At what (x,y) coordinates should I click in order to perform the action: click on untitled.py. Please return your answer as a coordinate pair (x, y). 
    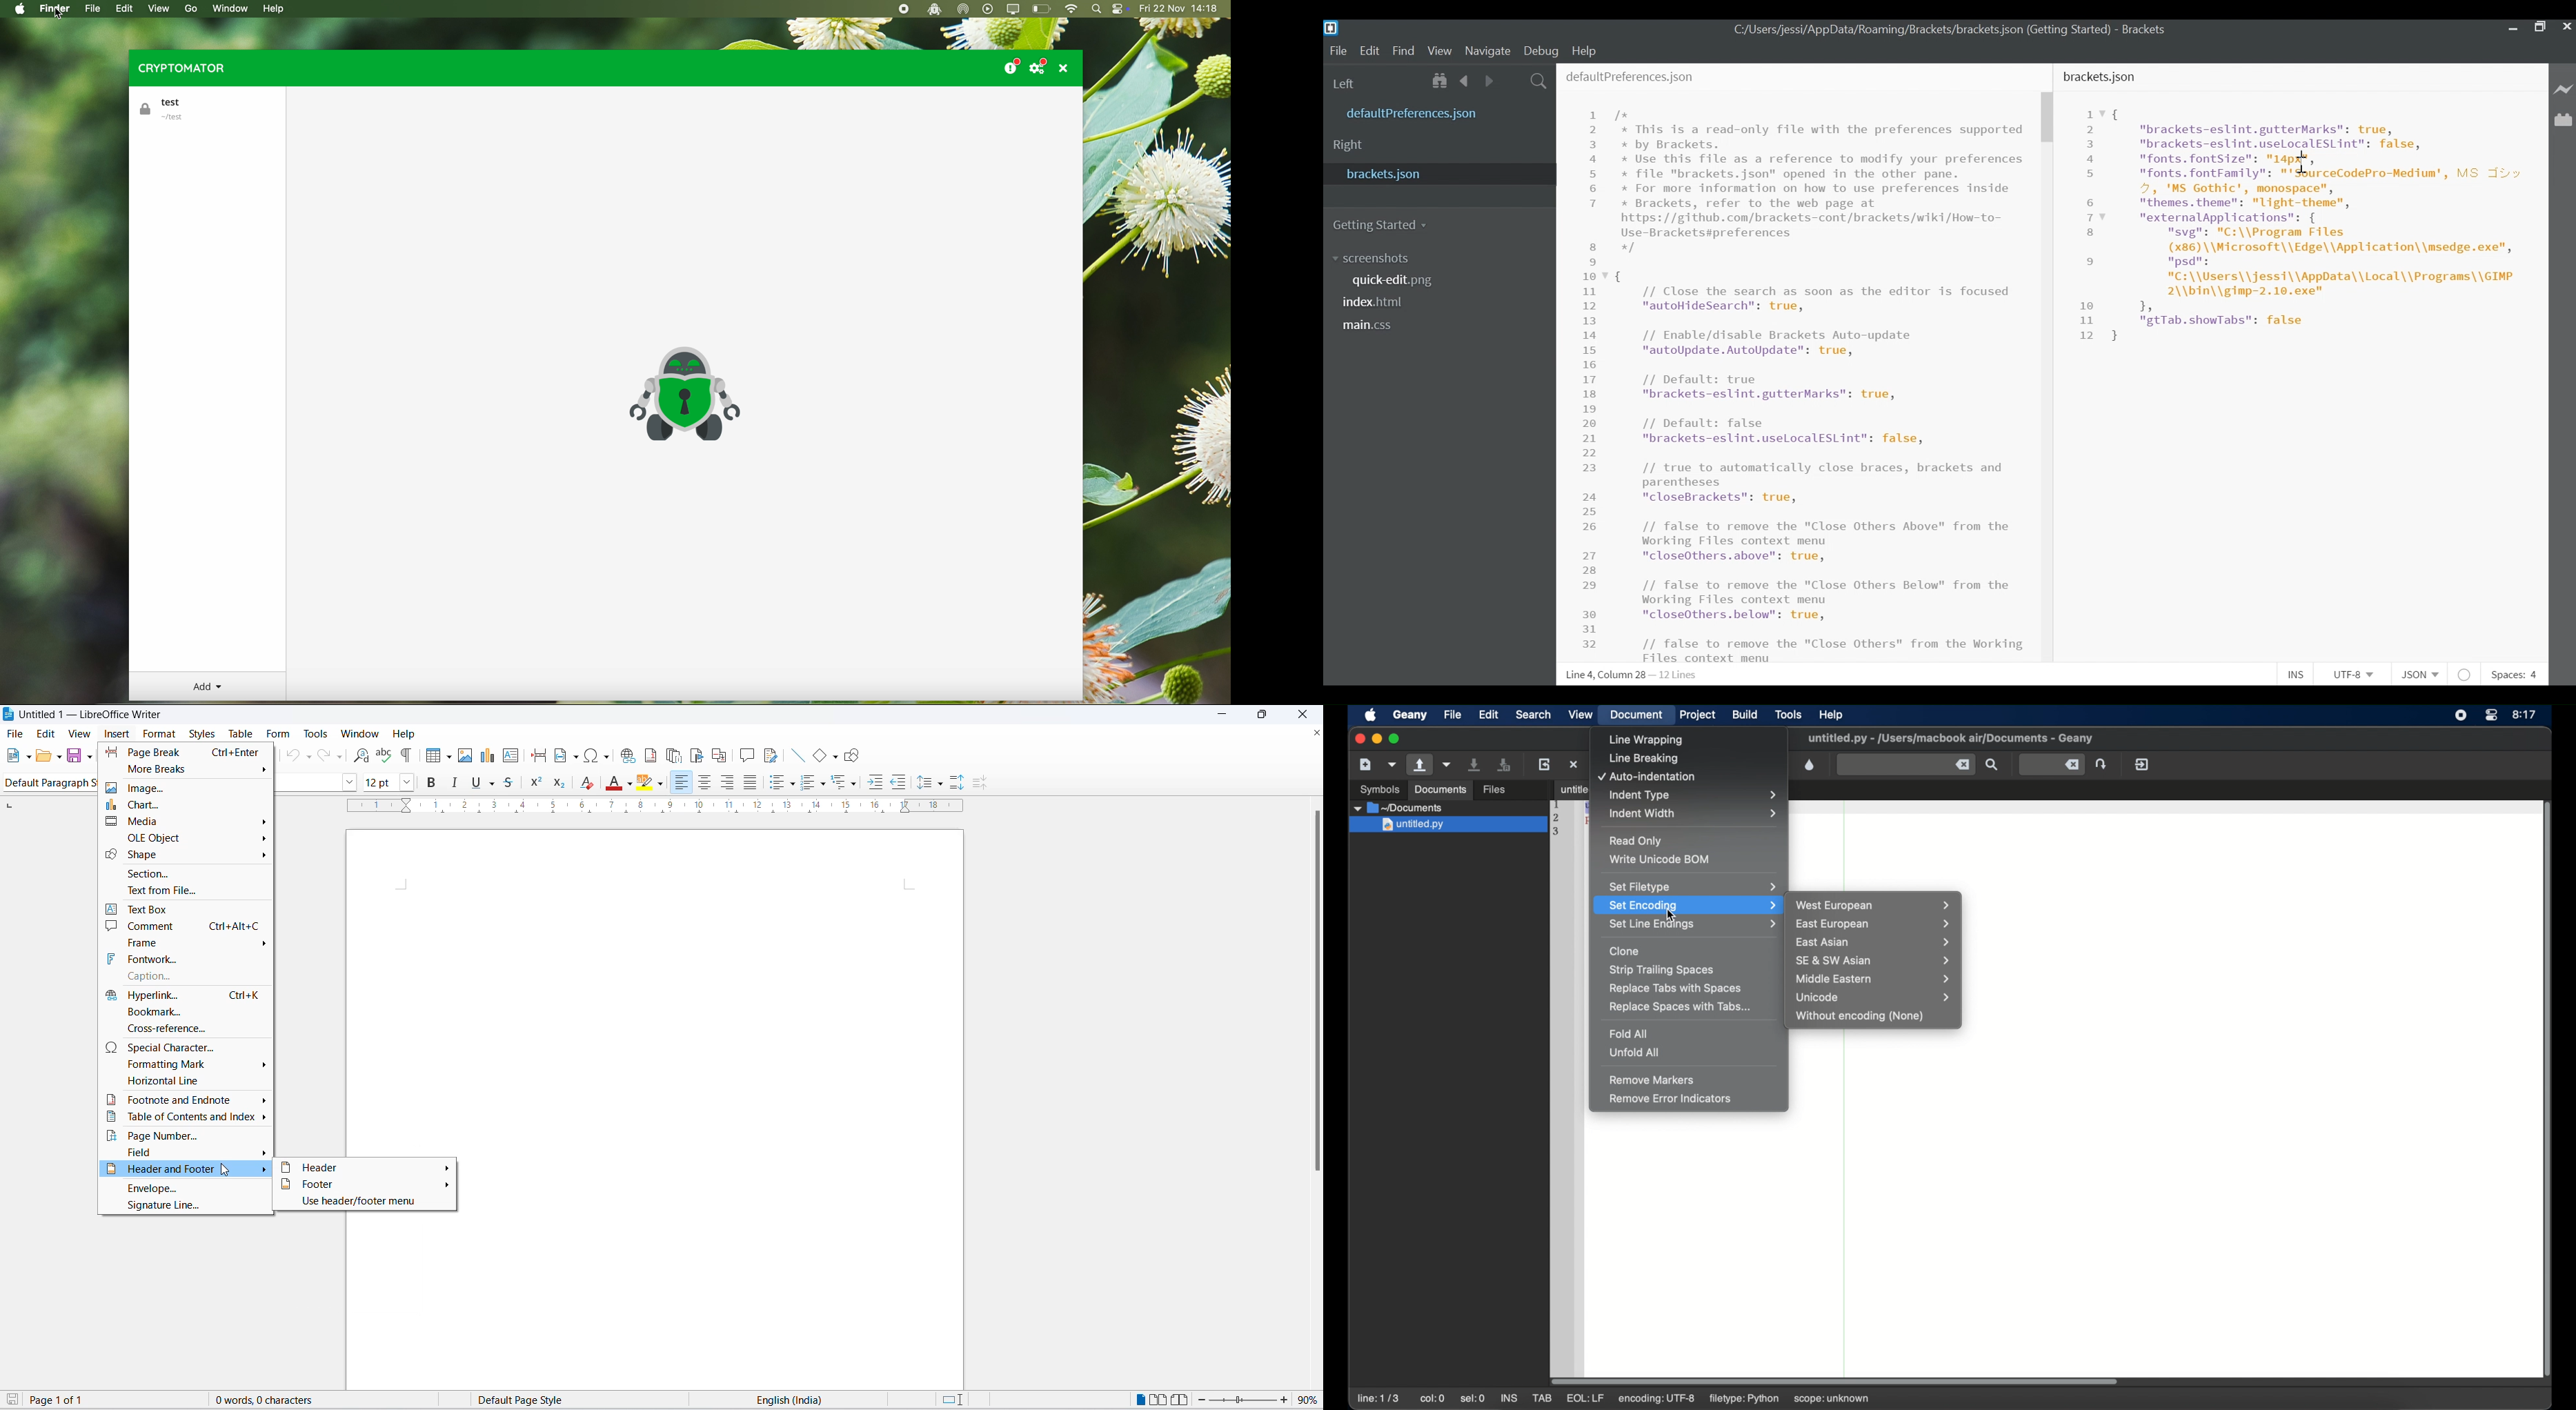
    Looking at the image, I should click on (1450, 807).